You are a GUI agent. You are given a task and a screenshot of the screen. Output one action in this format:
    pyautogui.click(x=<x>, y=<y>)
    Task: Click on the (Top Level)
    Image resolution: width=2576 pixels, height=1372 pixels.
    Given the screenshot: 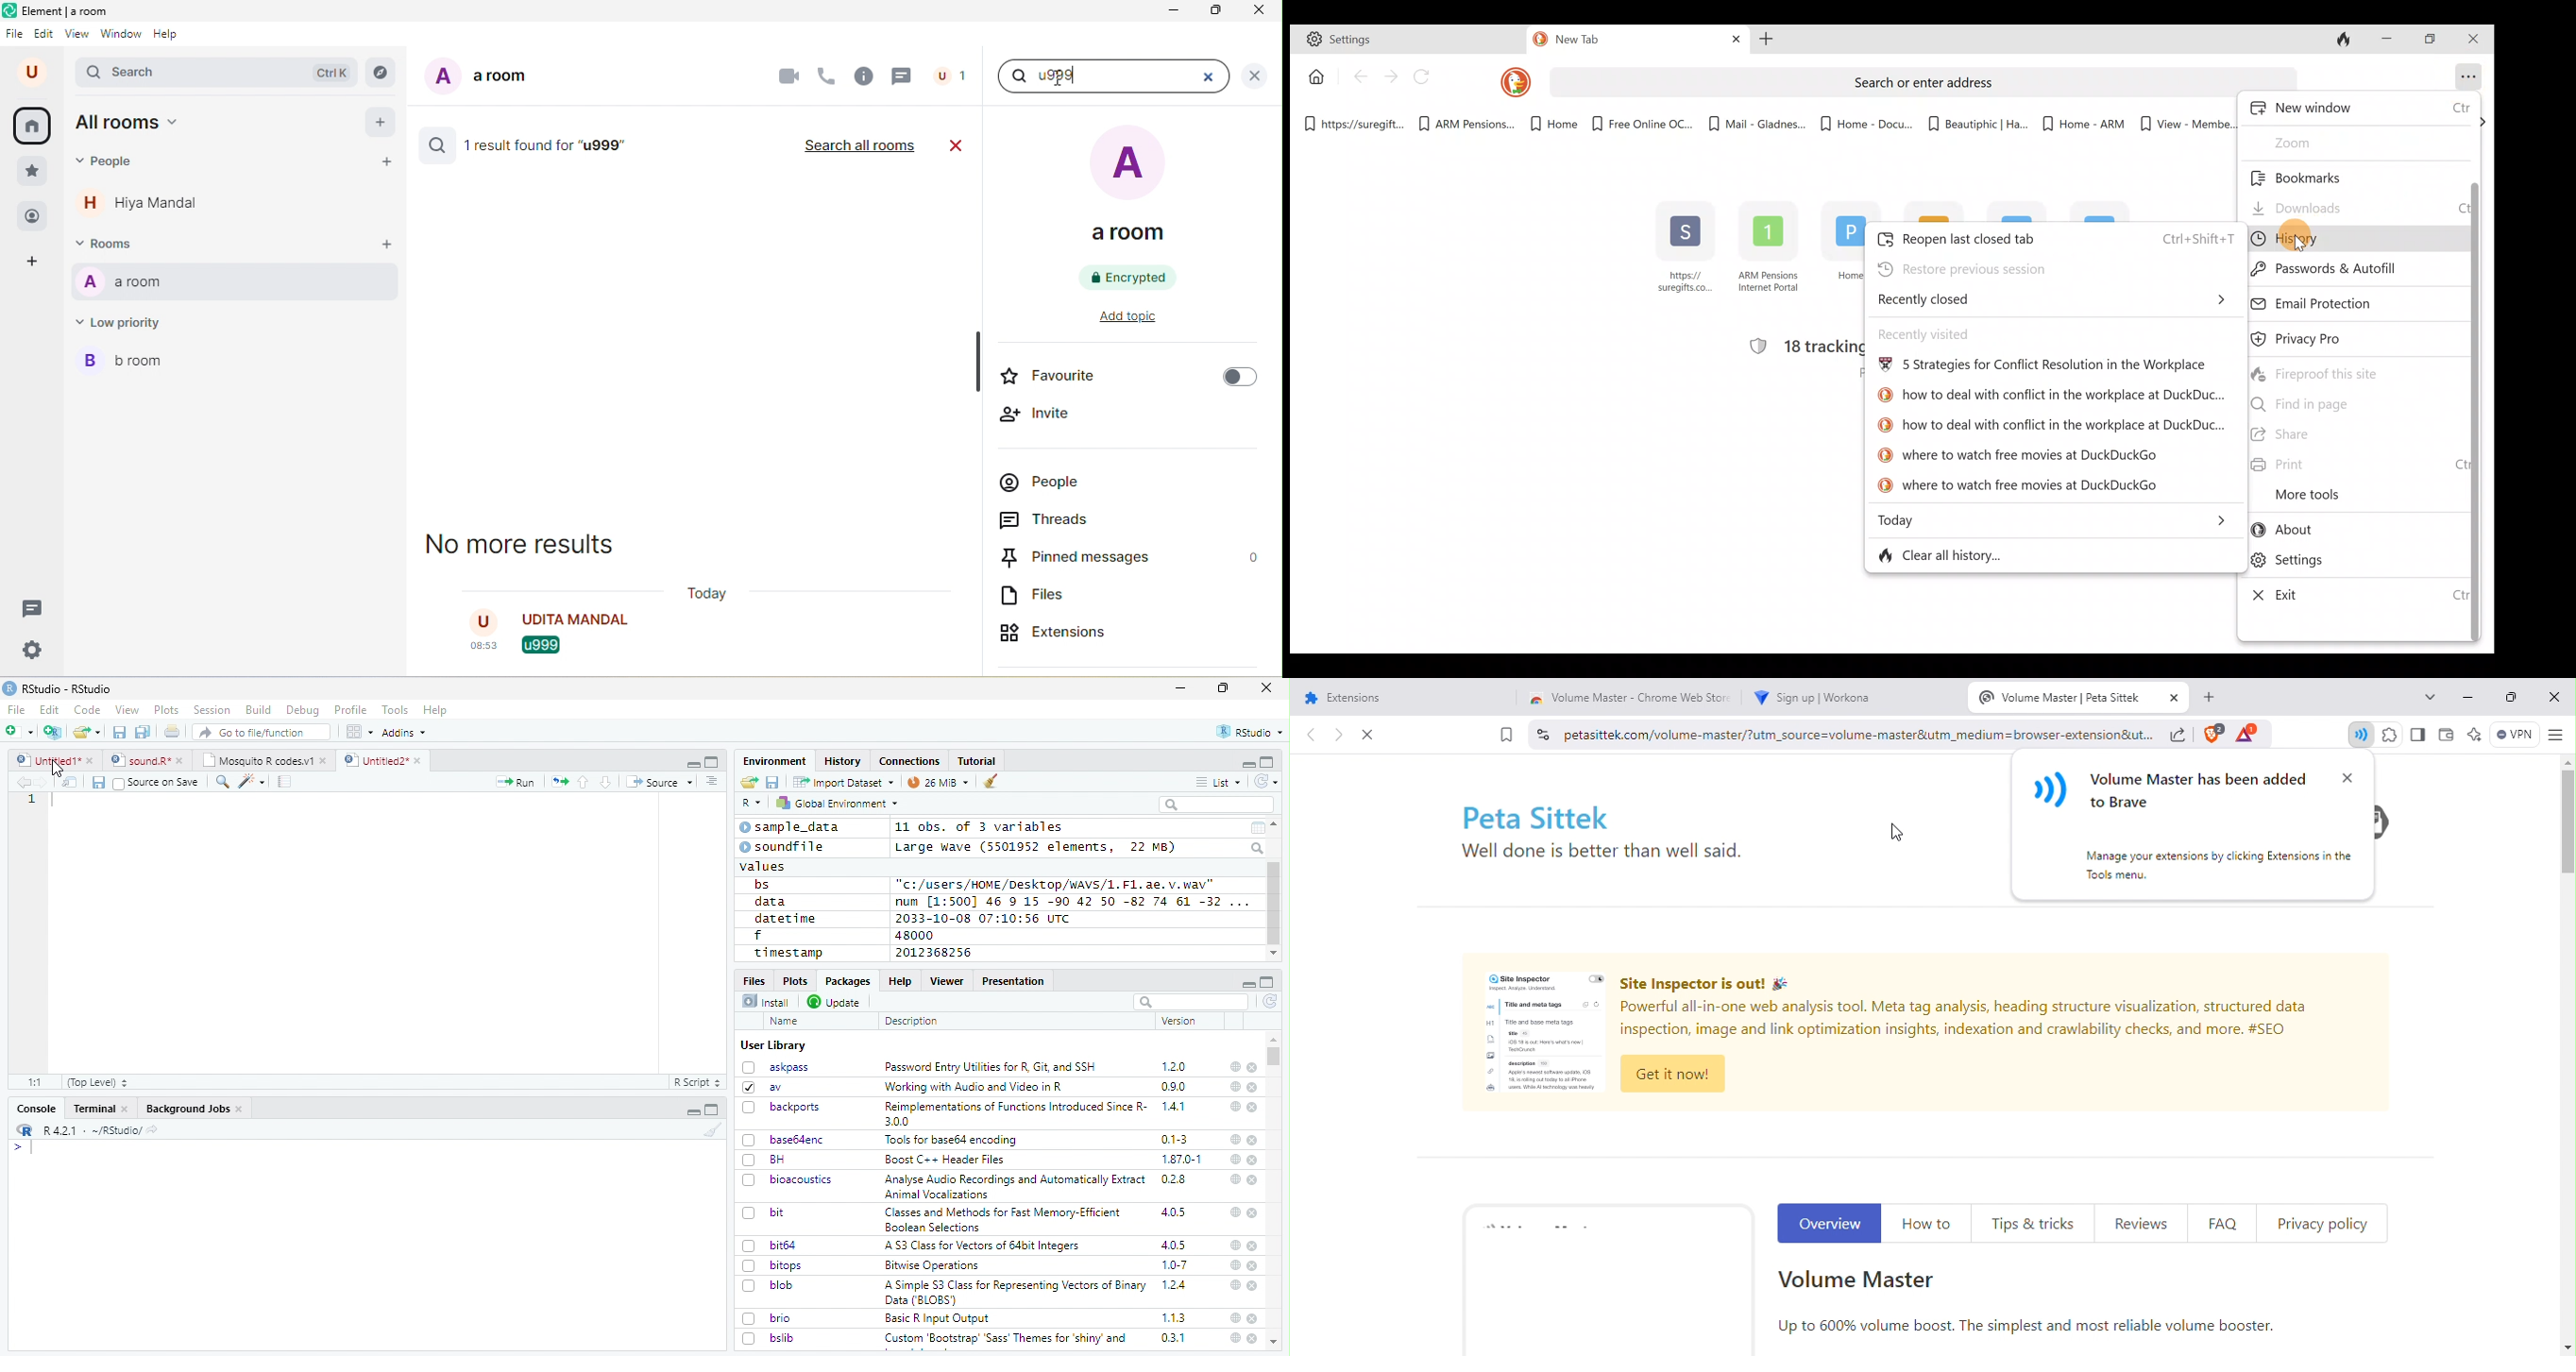 What is the action you would take?
    pyautogui.click(x=96, y=1082)
    